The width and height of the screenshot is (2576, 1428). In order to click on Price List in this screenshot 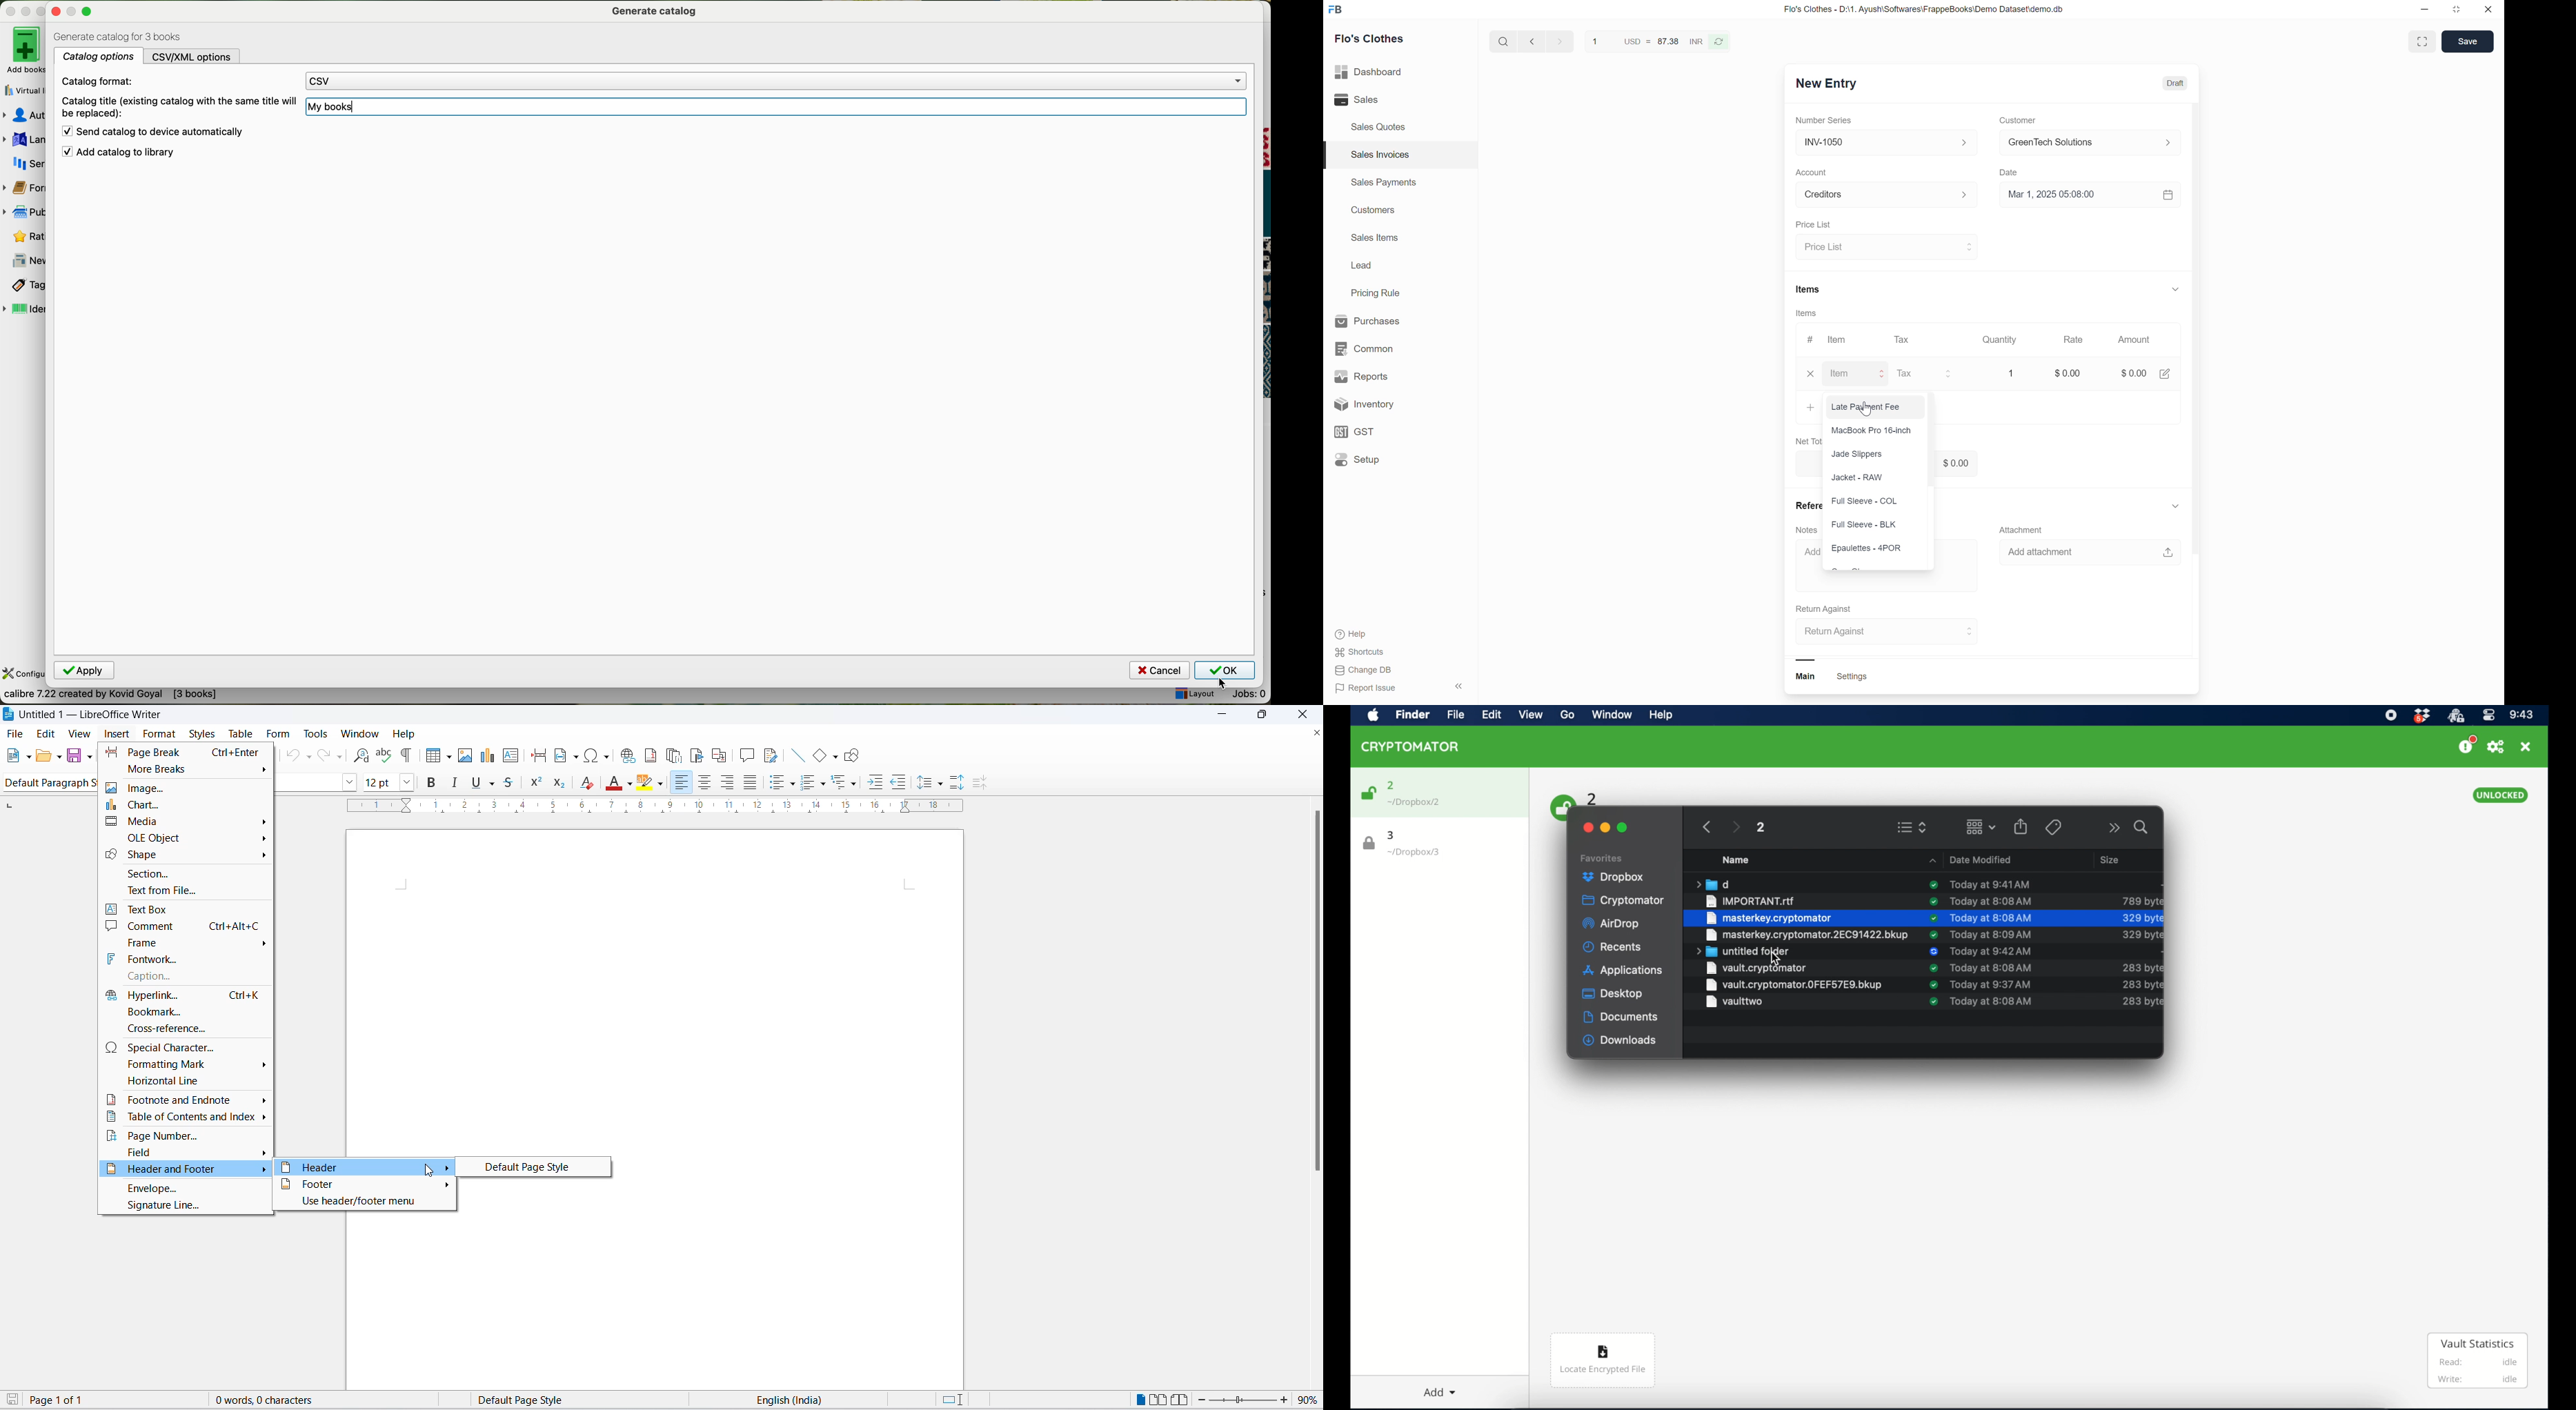, I will do `click(1811, 225)`.